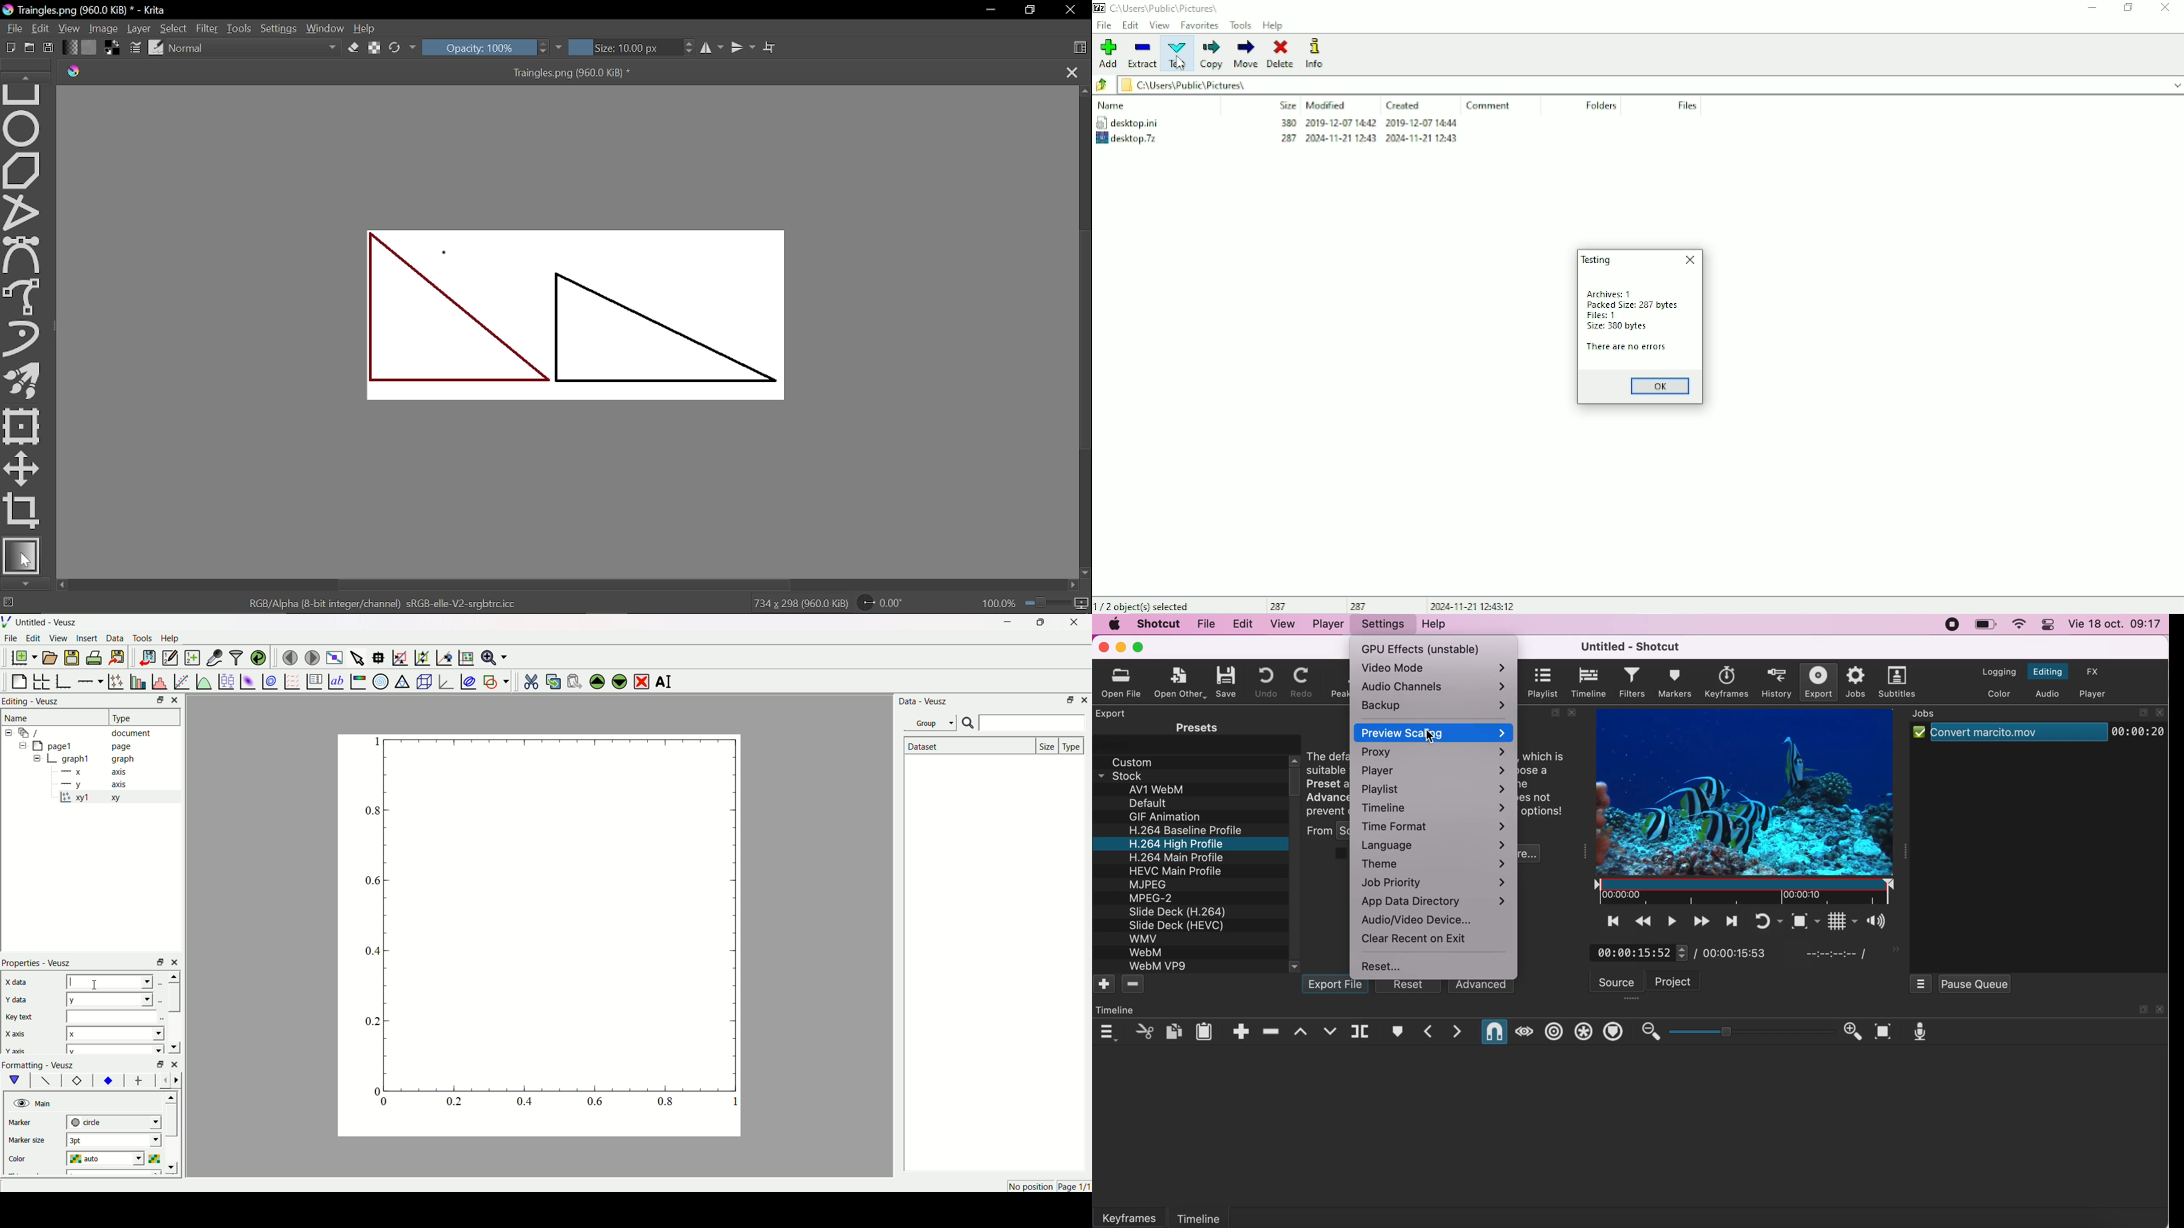  What do you see at coordinates (1330, 1031) in the screenshot?
I see `overwrite` at bounding box center [1330, 1031].